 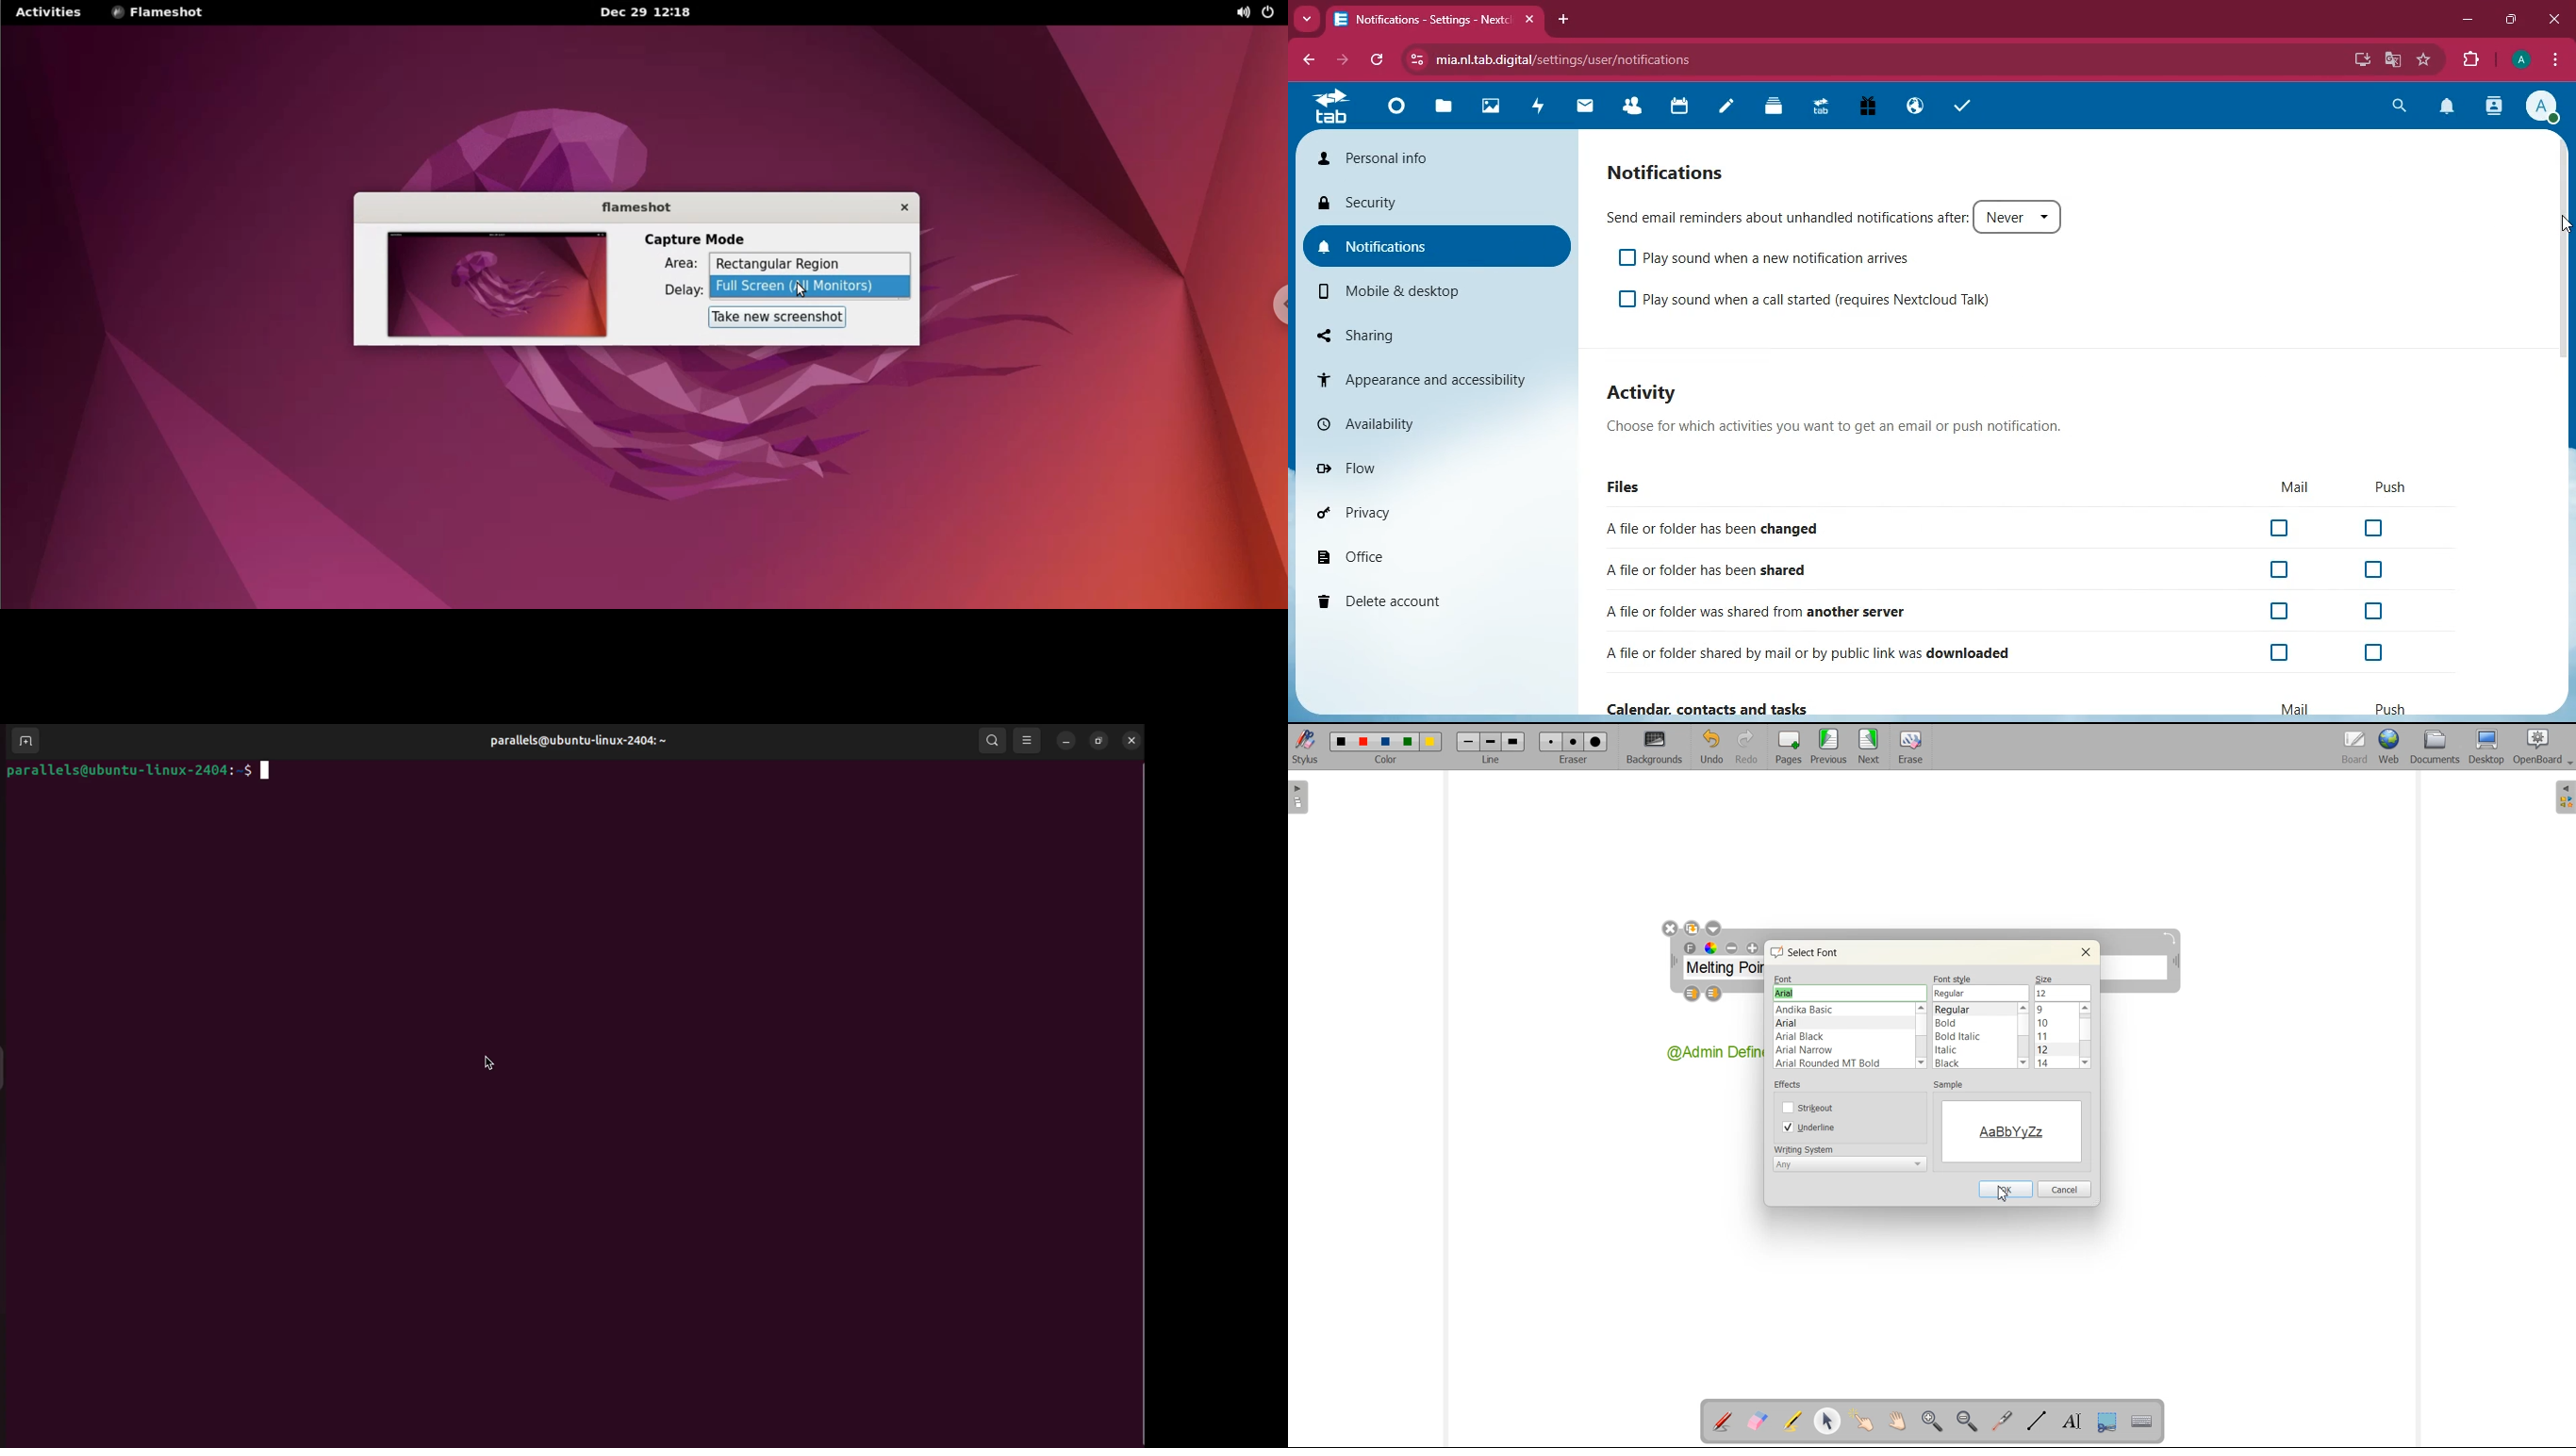 I want to click on A file or folder shared by mail or by public link was downloaded, so click(x=2002, y=650).